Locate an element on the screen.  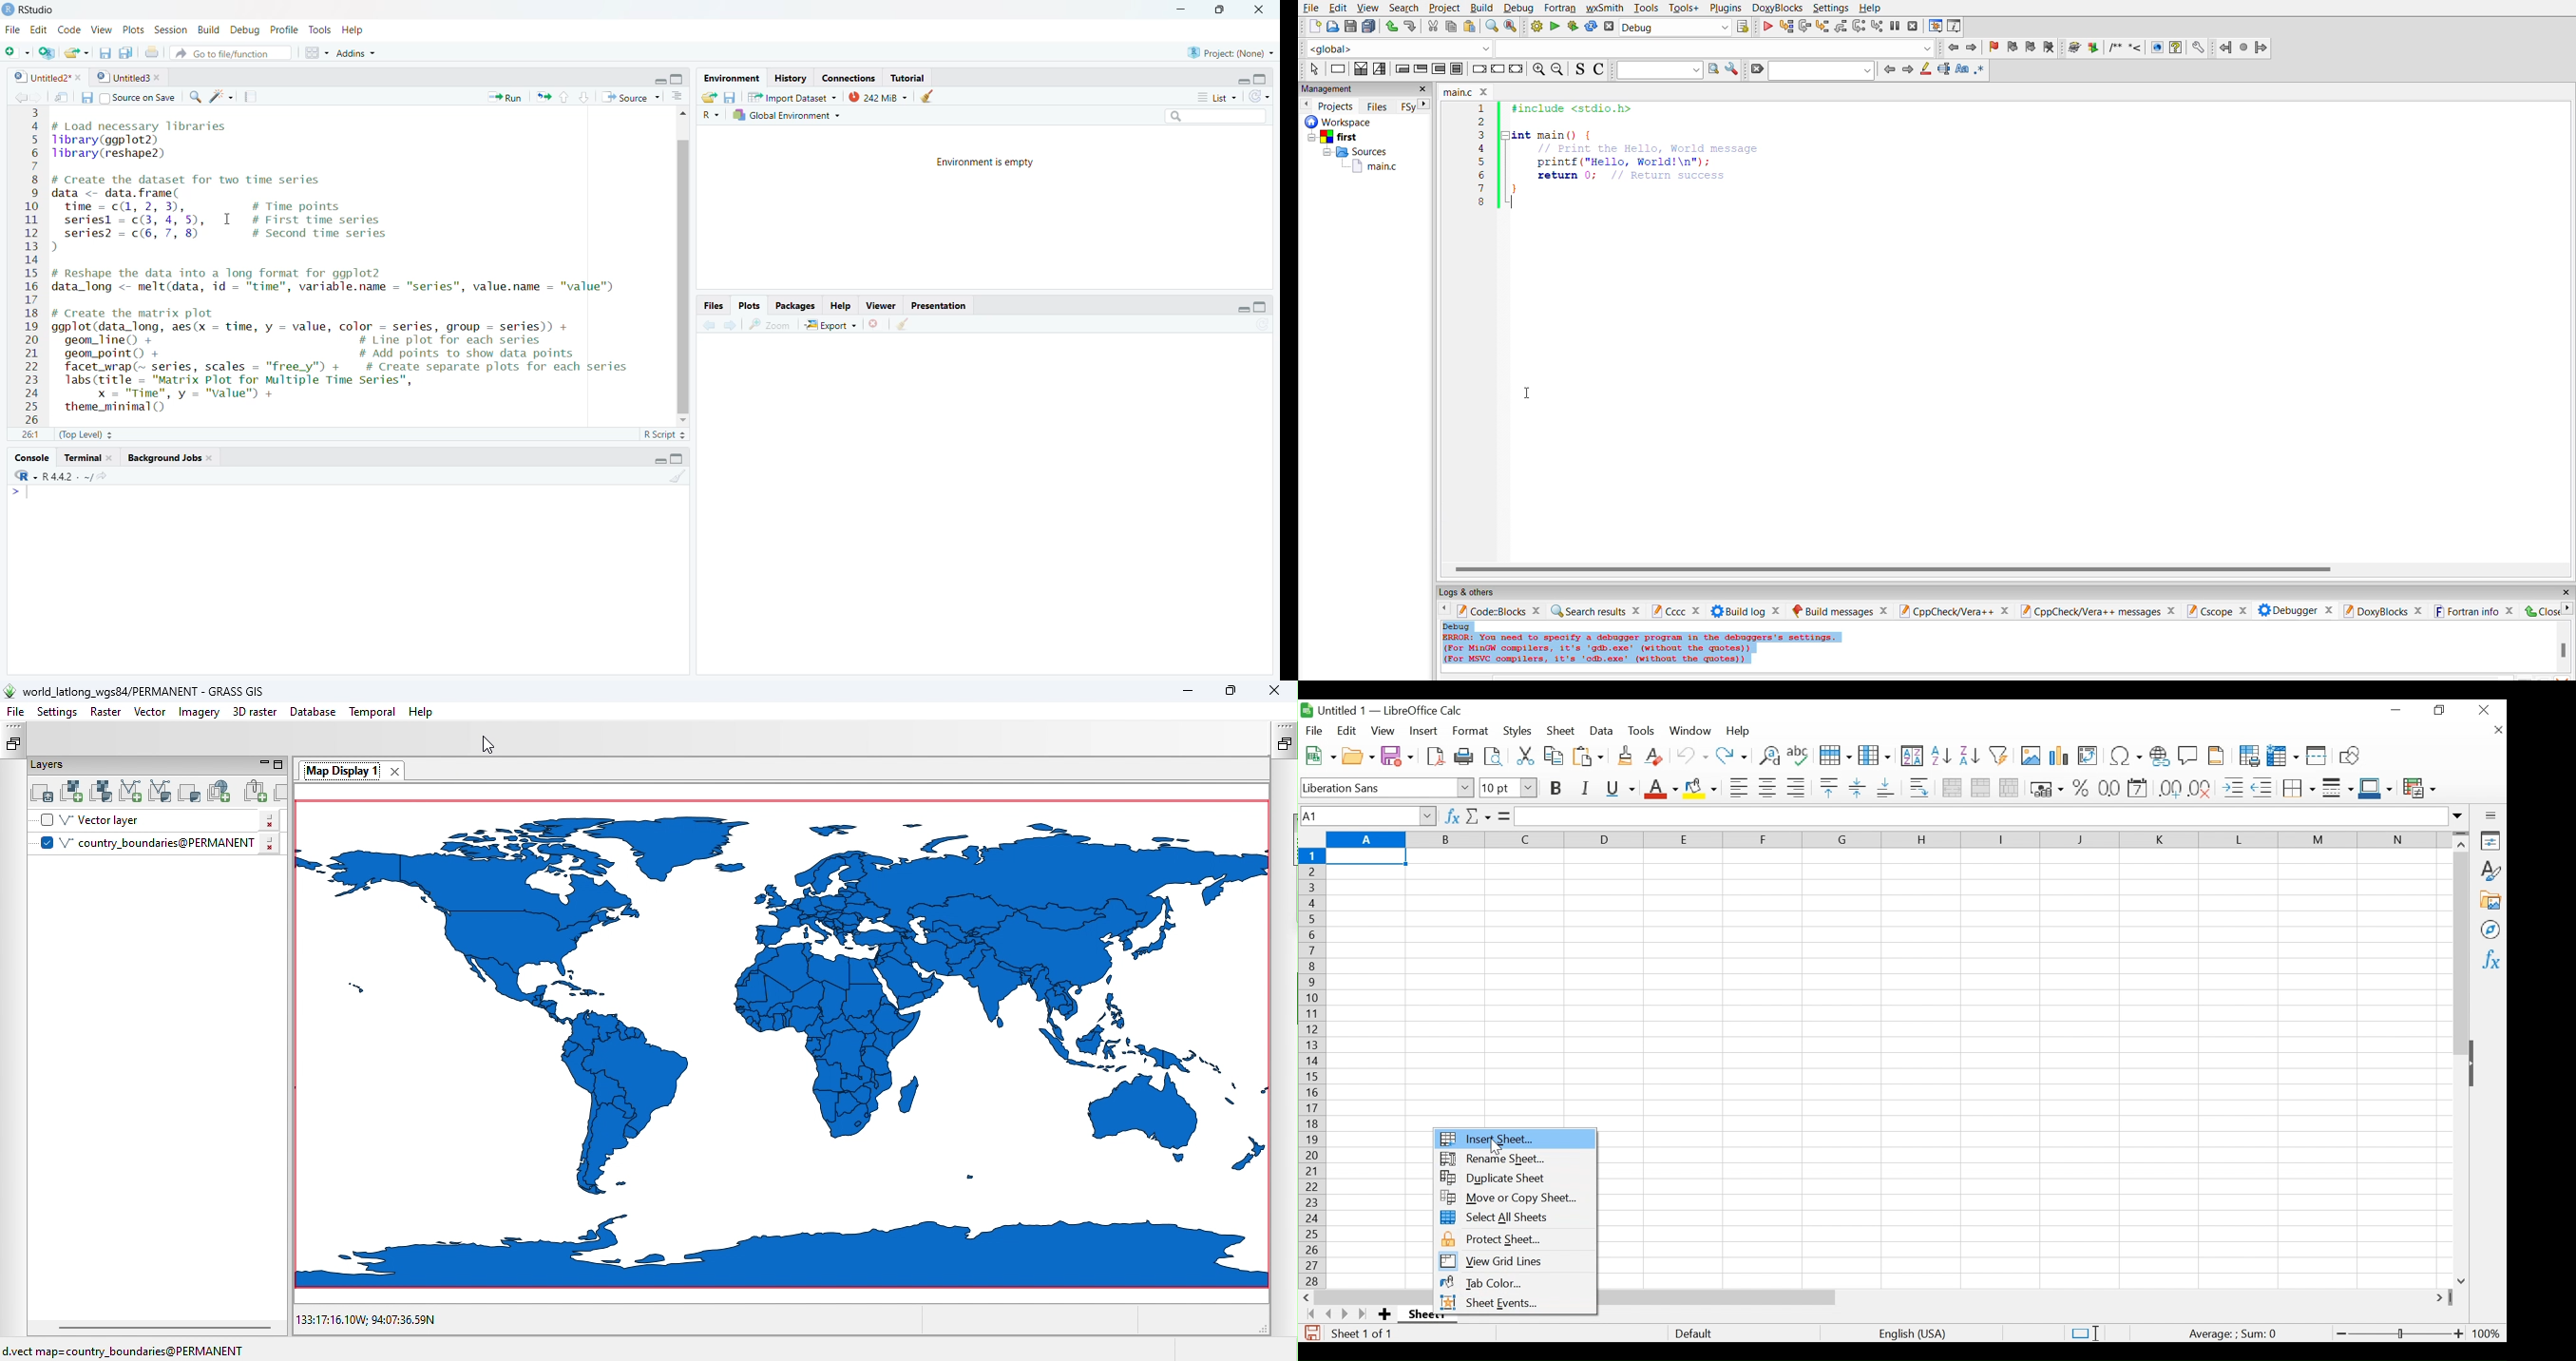
Help is located at coordinates (840, 304).